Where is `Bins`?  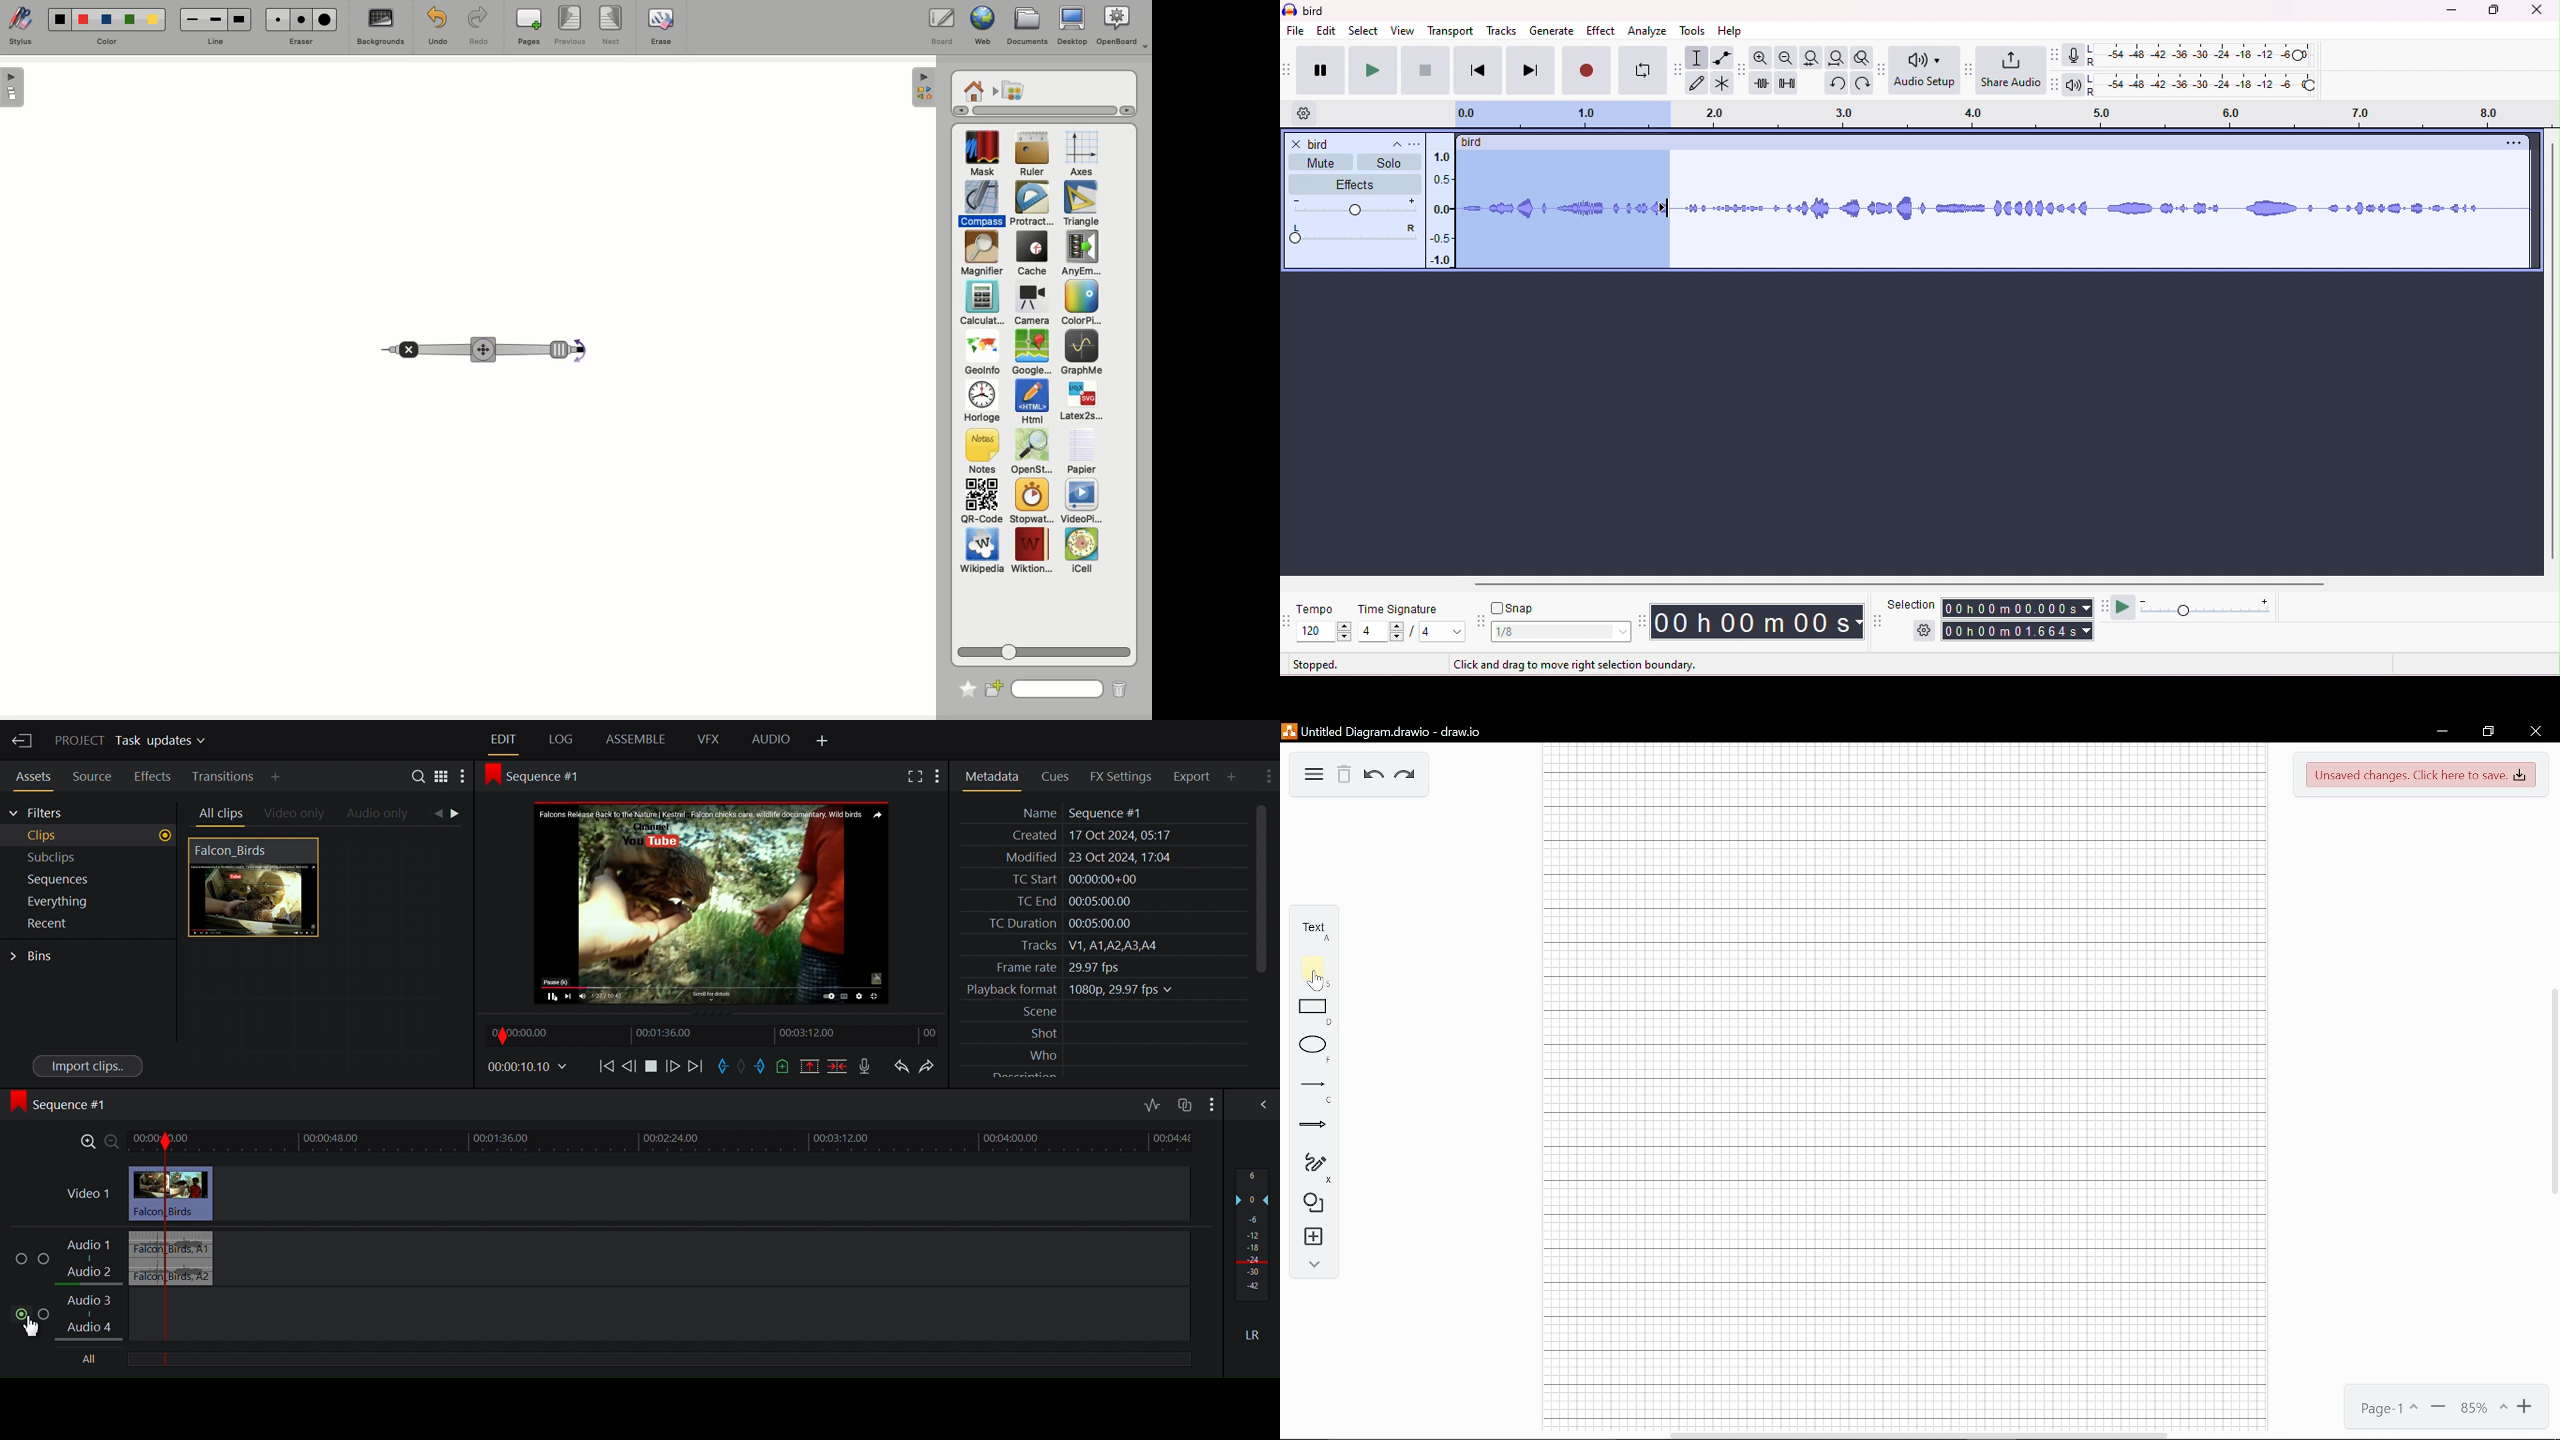 Bins is located at coordinates (33, 957).